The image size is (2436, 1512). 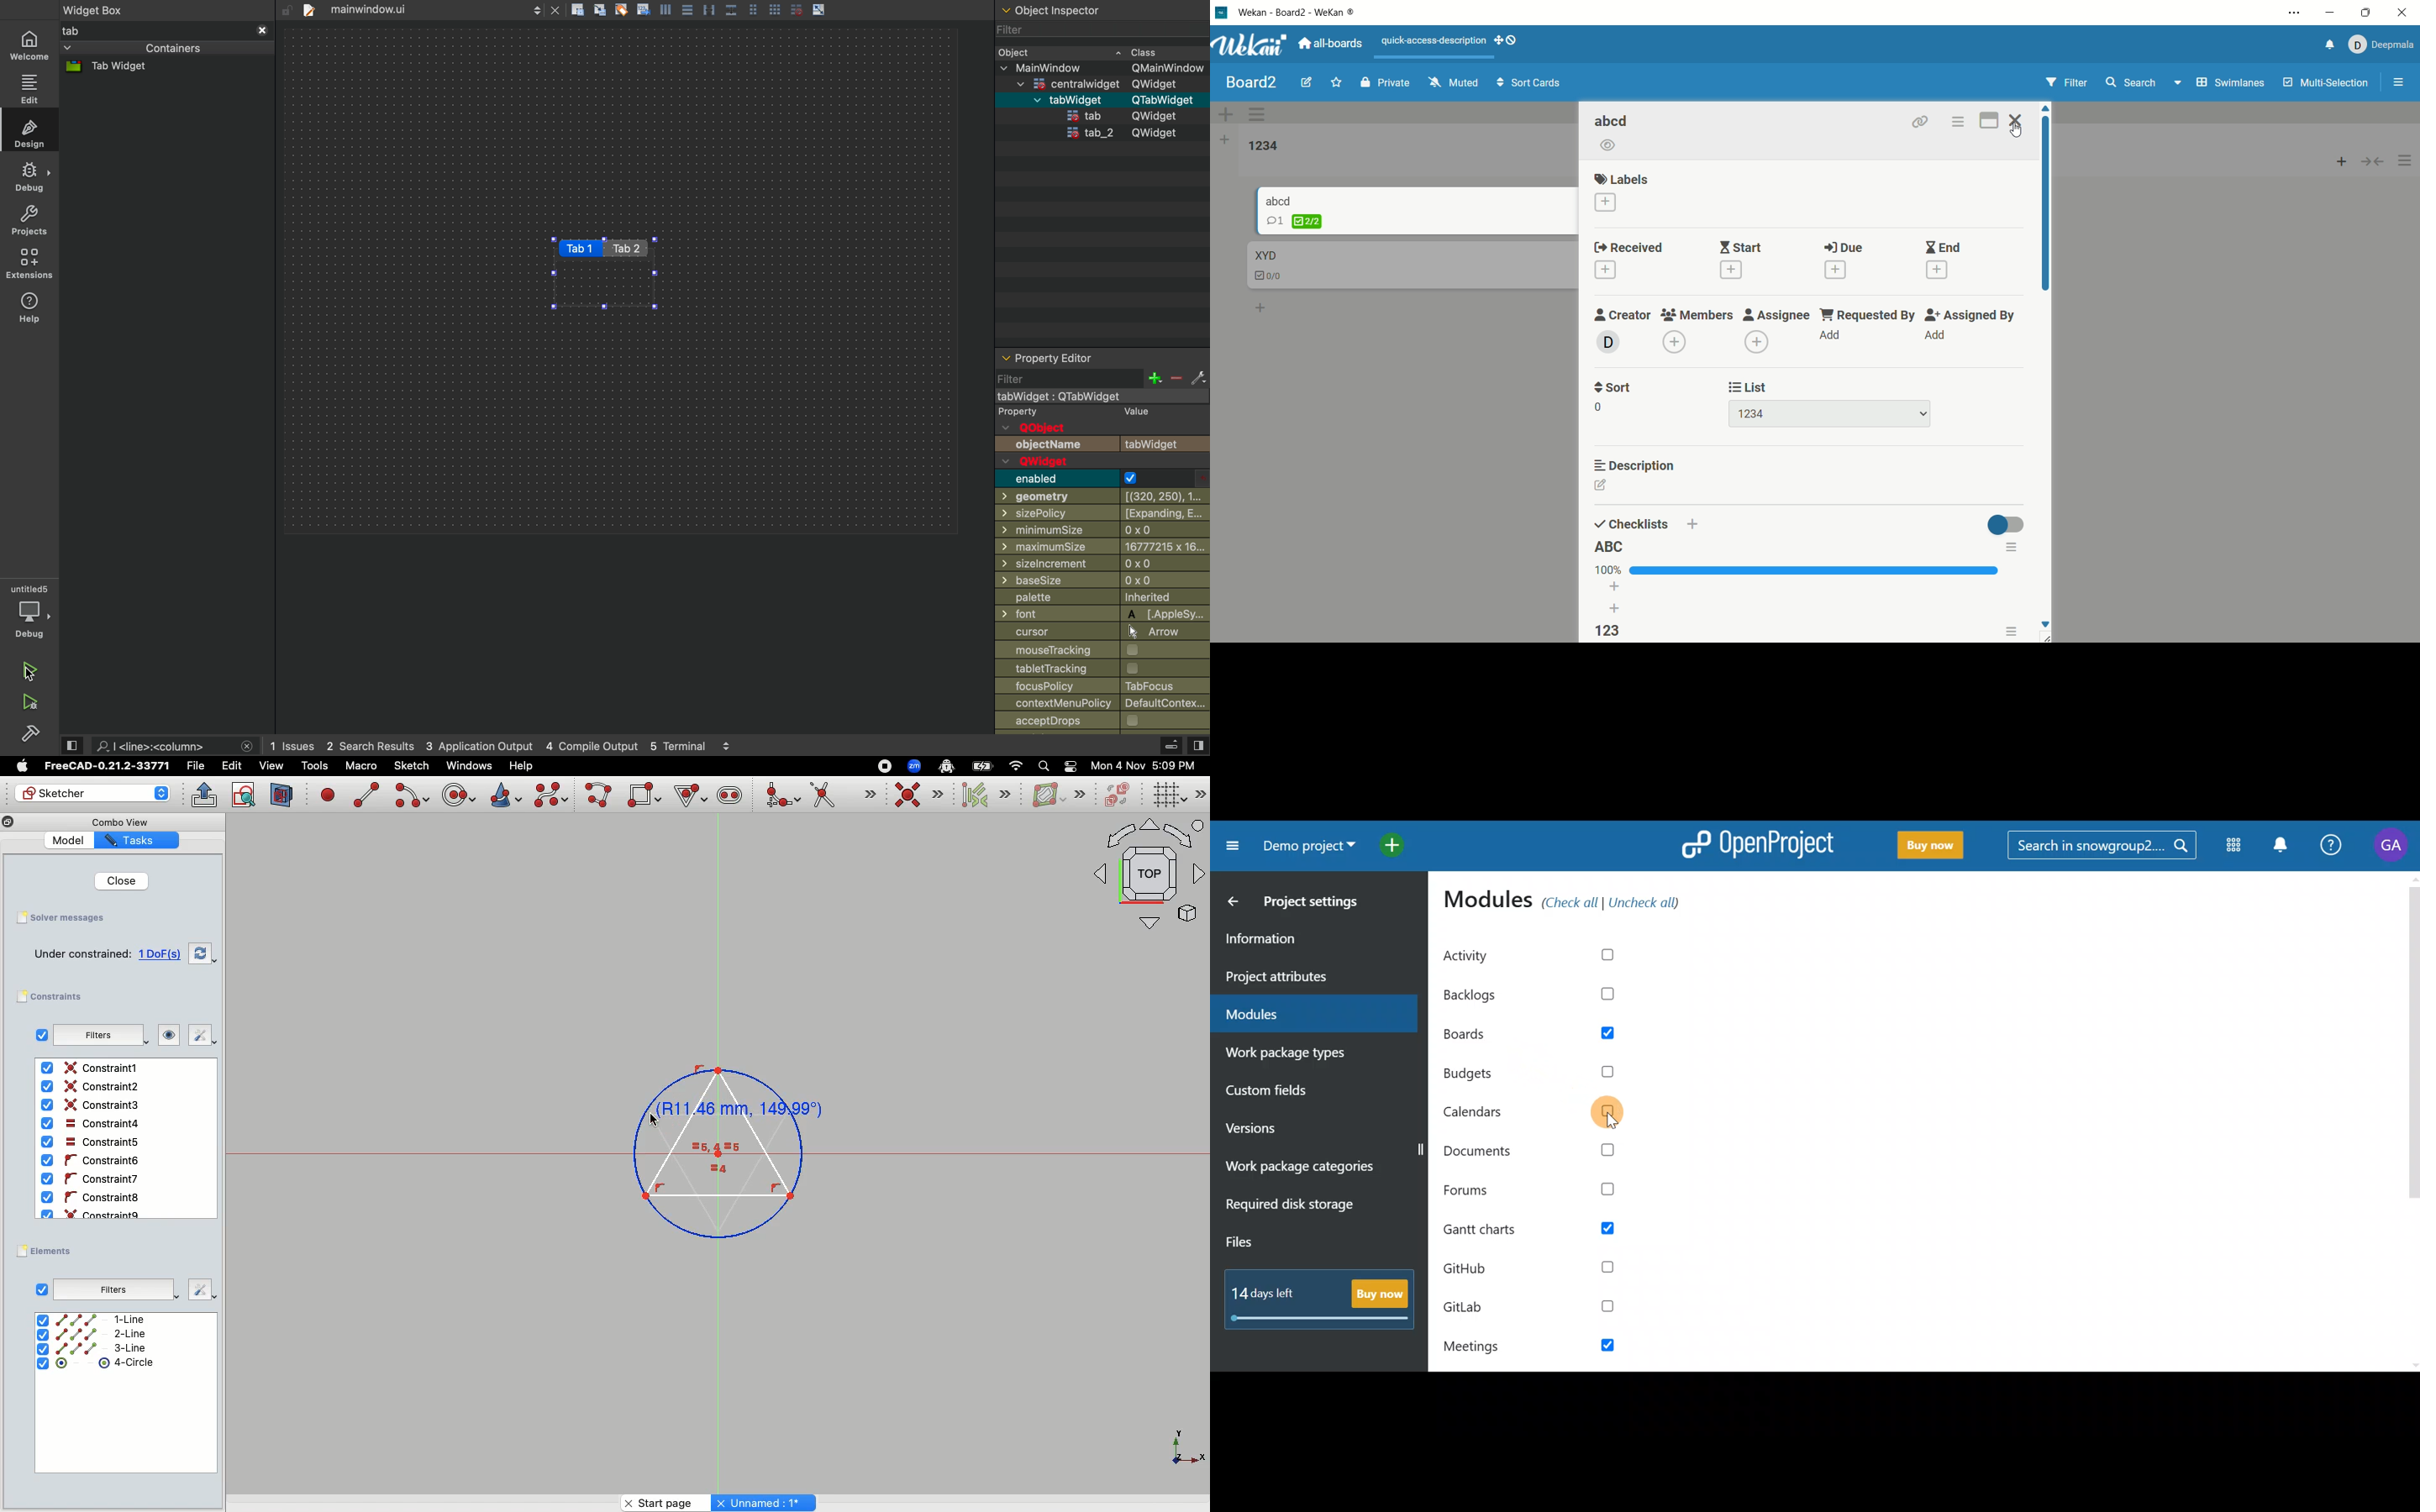 I want to click on logo, so click(x=1223, y=12).